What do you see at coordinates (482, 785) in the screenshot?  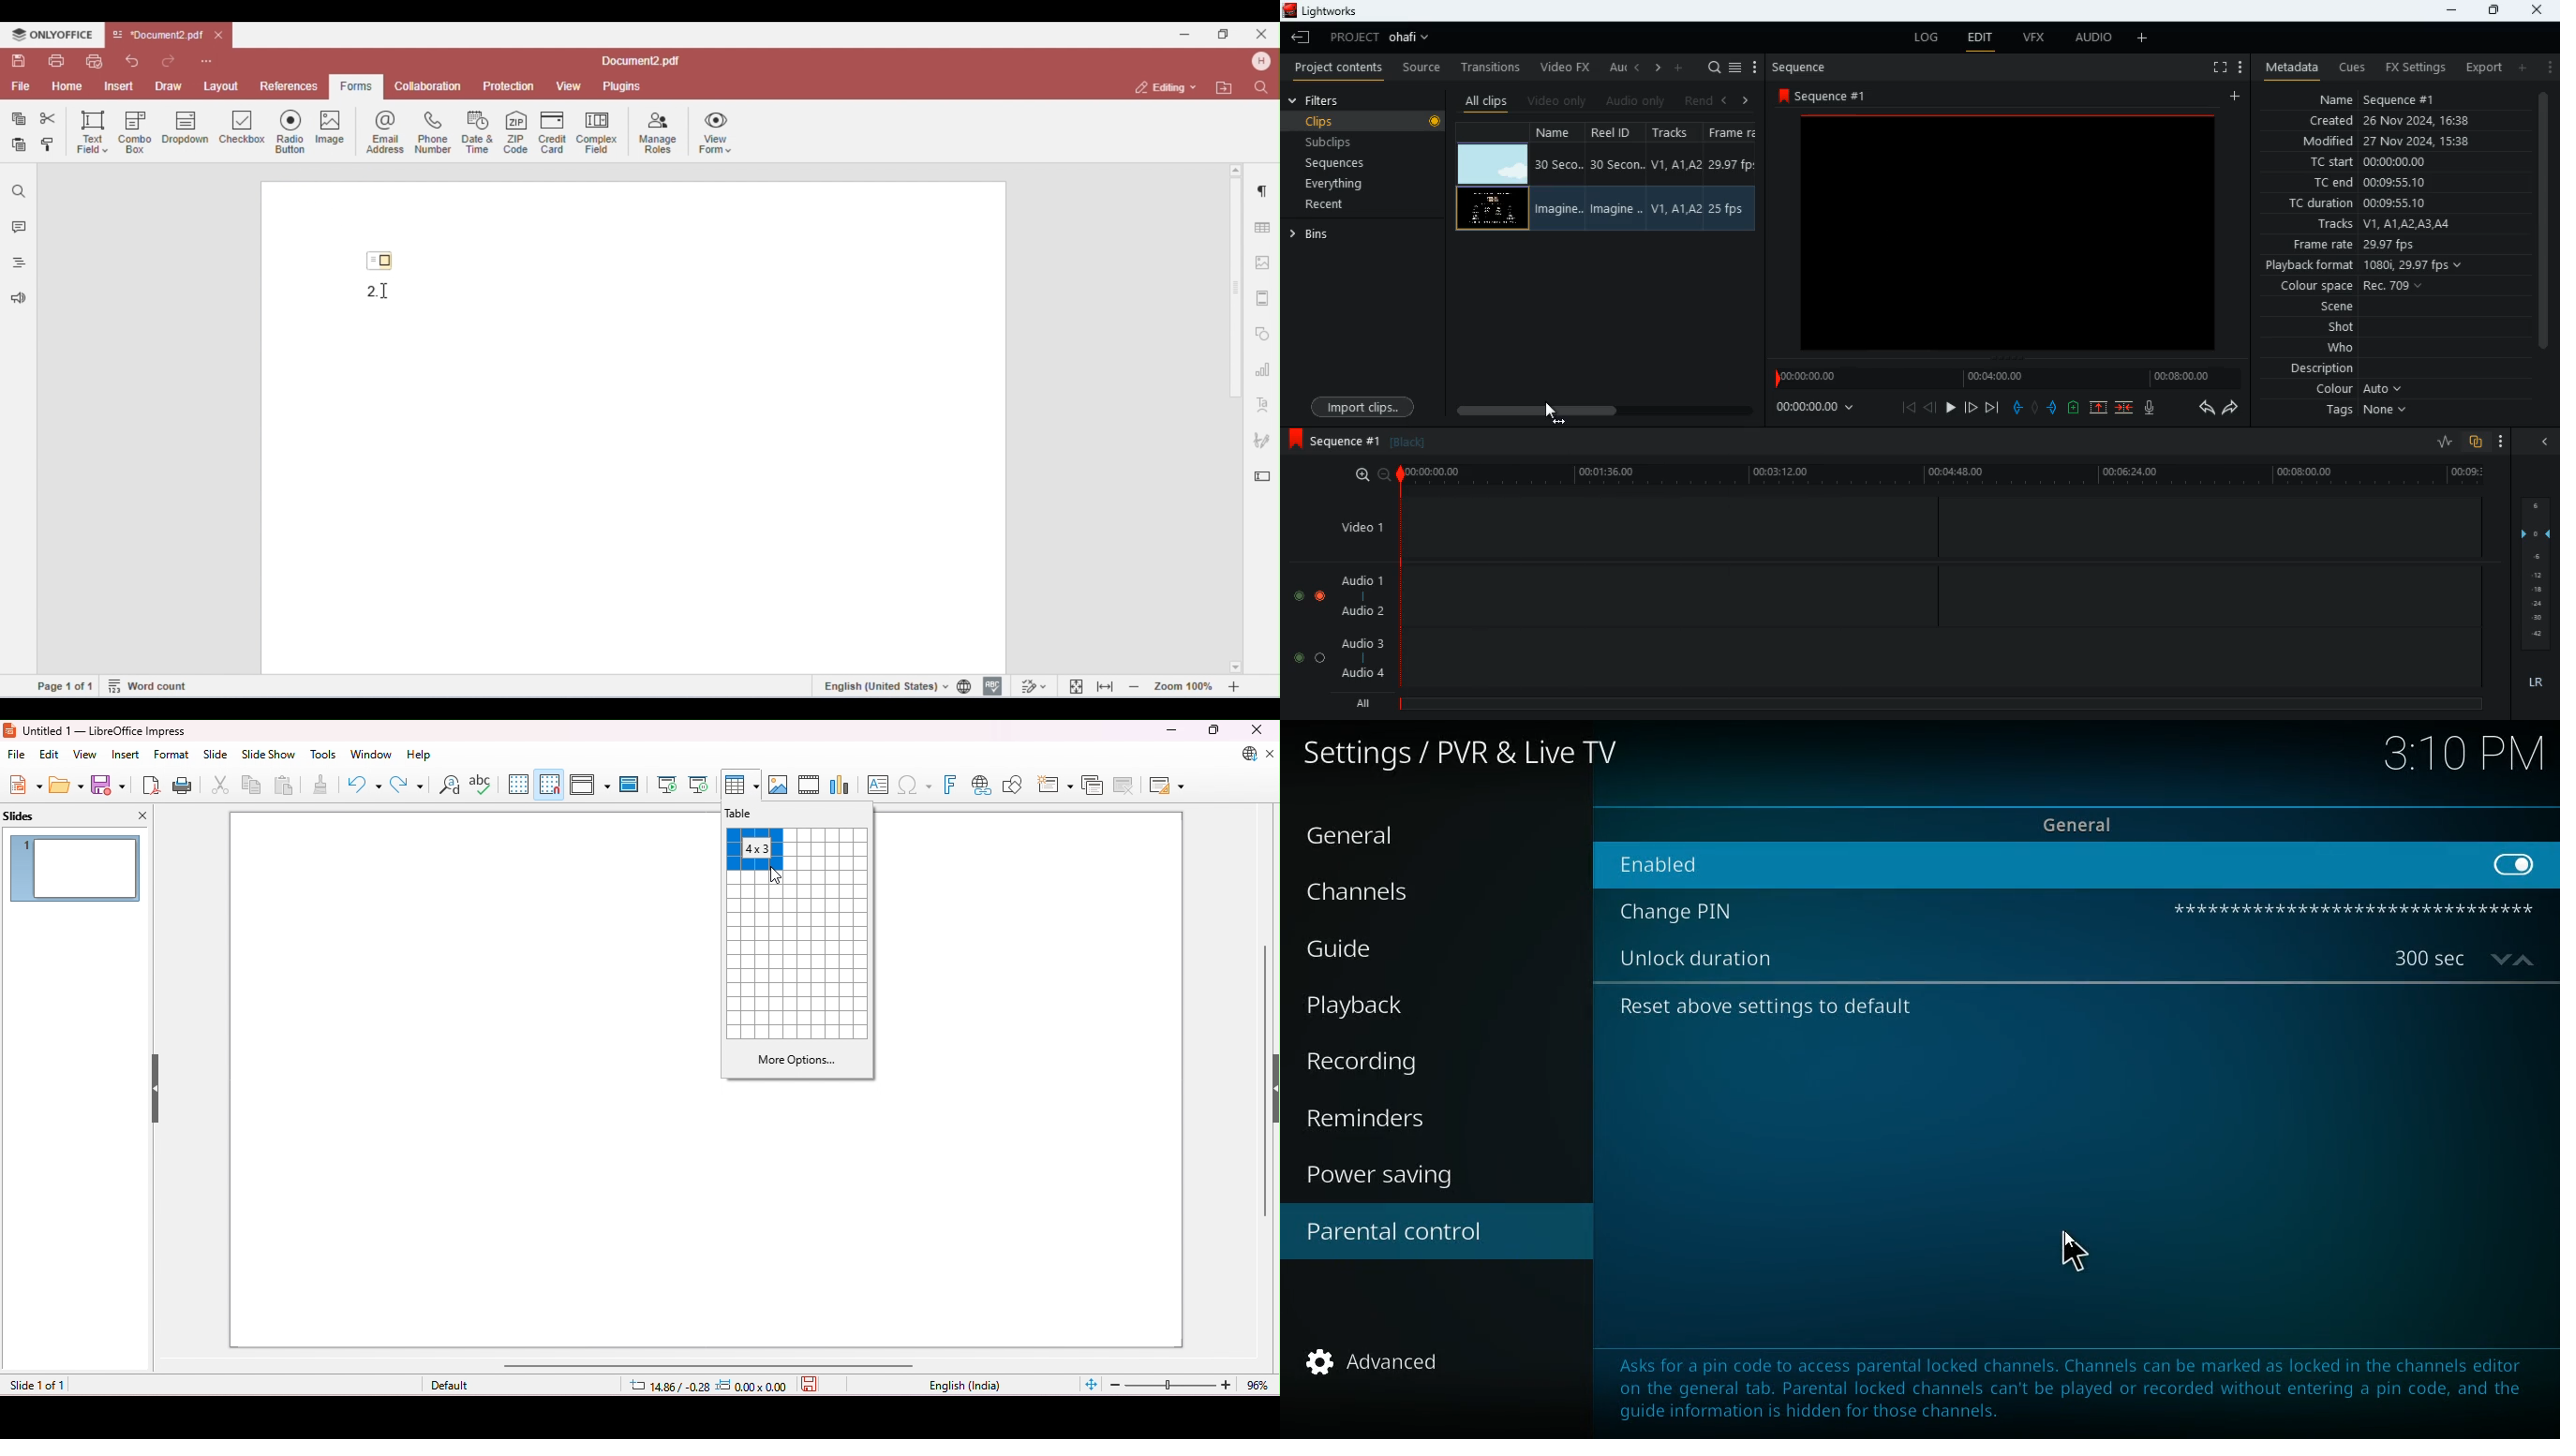 I see `spelling` at bounding box center [482, 785].